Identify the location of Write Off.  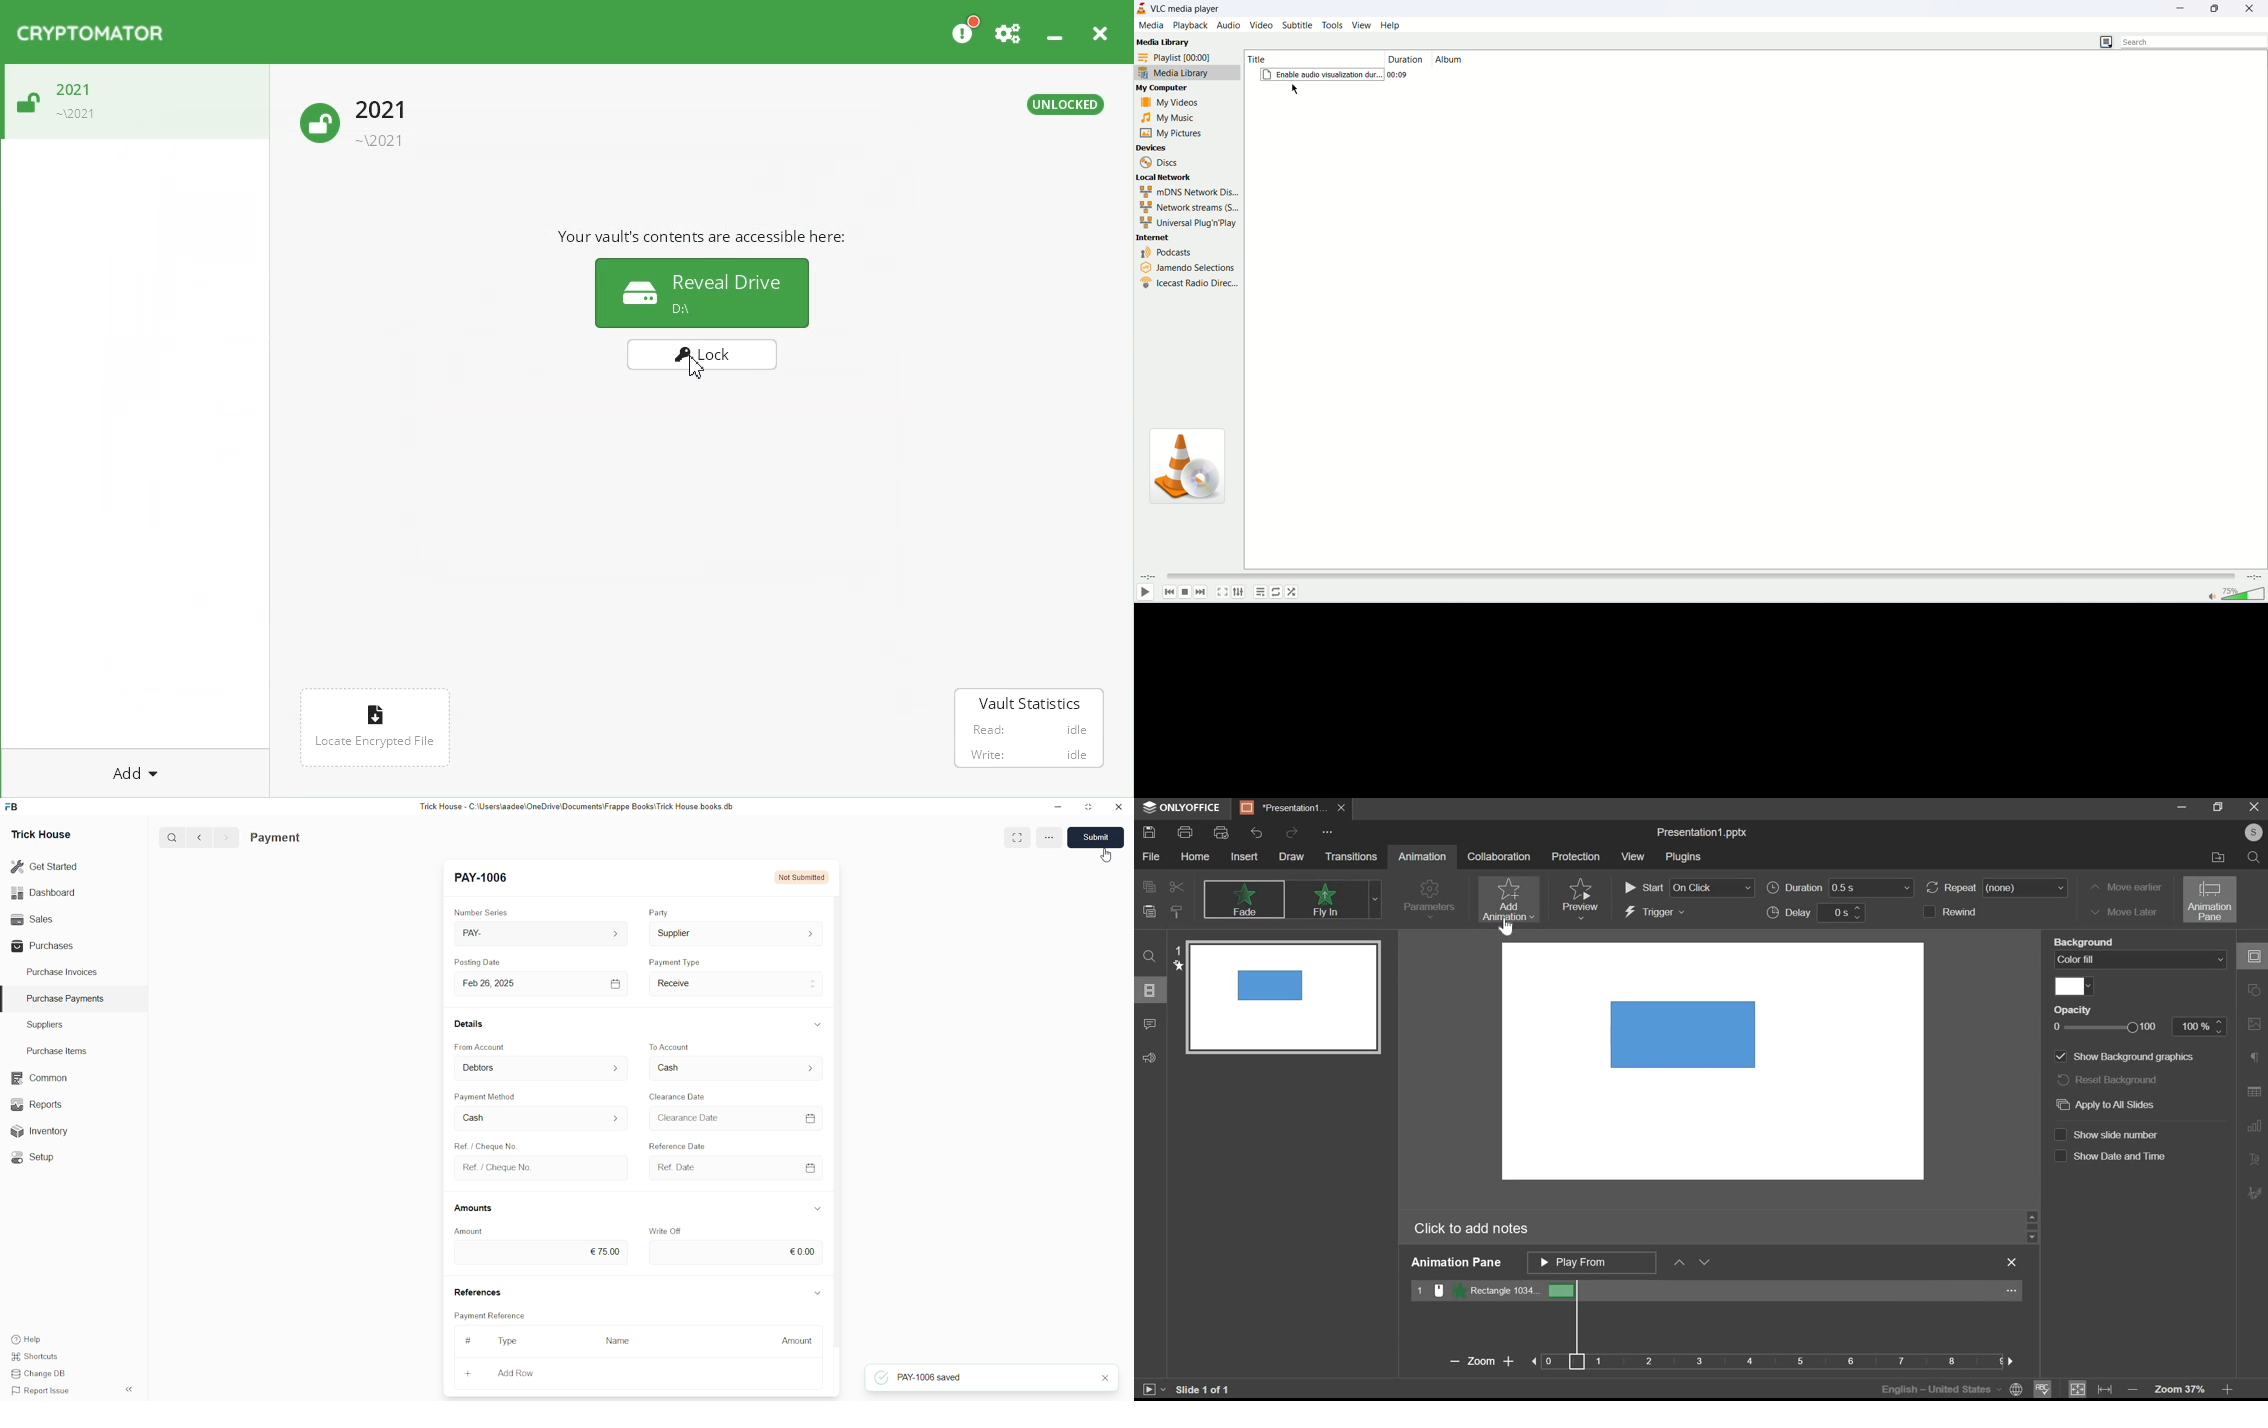
(666, 1229).